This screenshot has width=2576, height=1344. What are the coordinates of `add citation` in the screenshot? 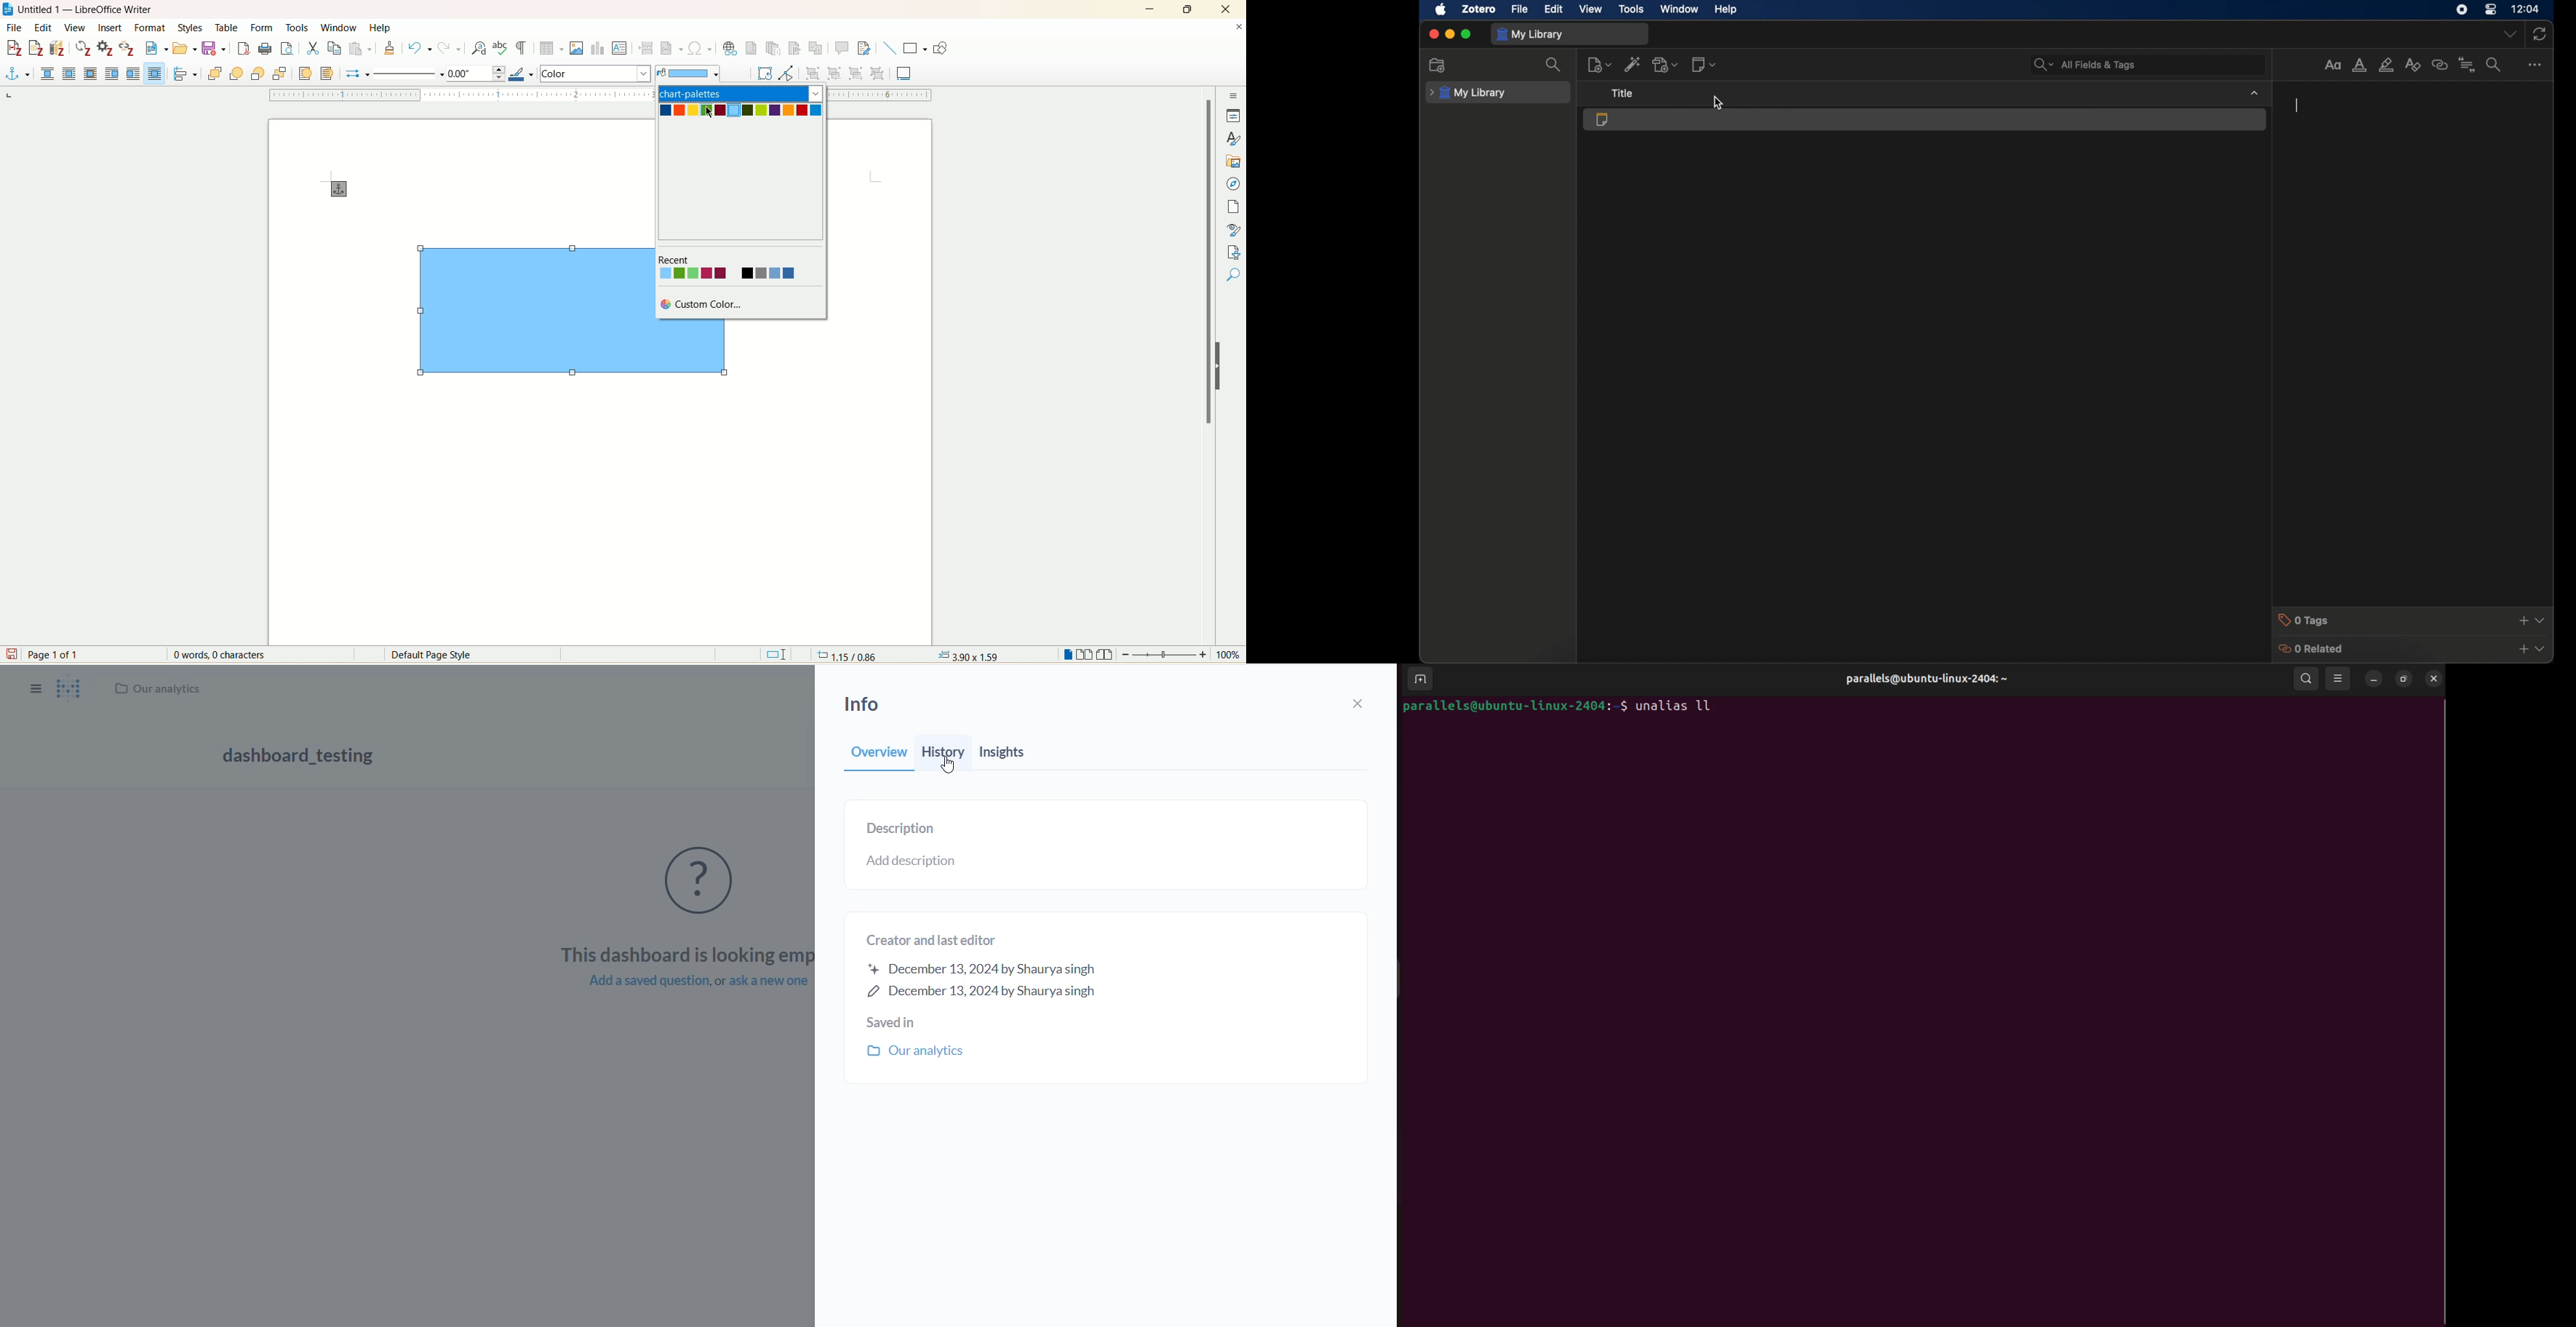 It's located at (13, 47).